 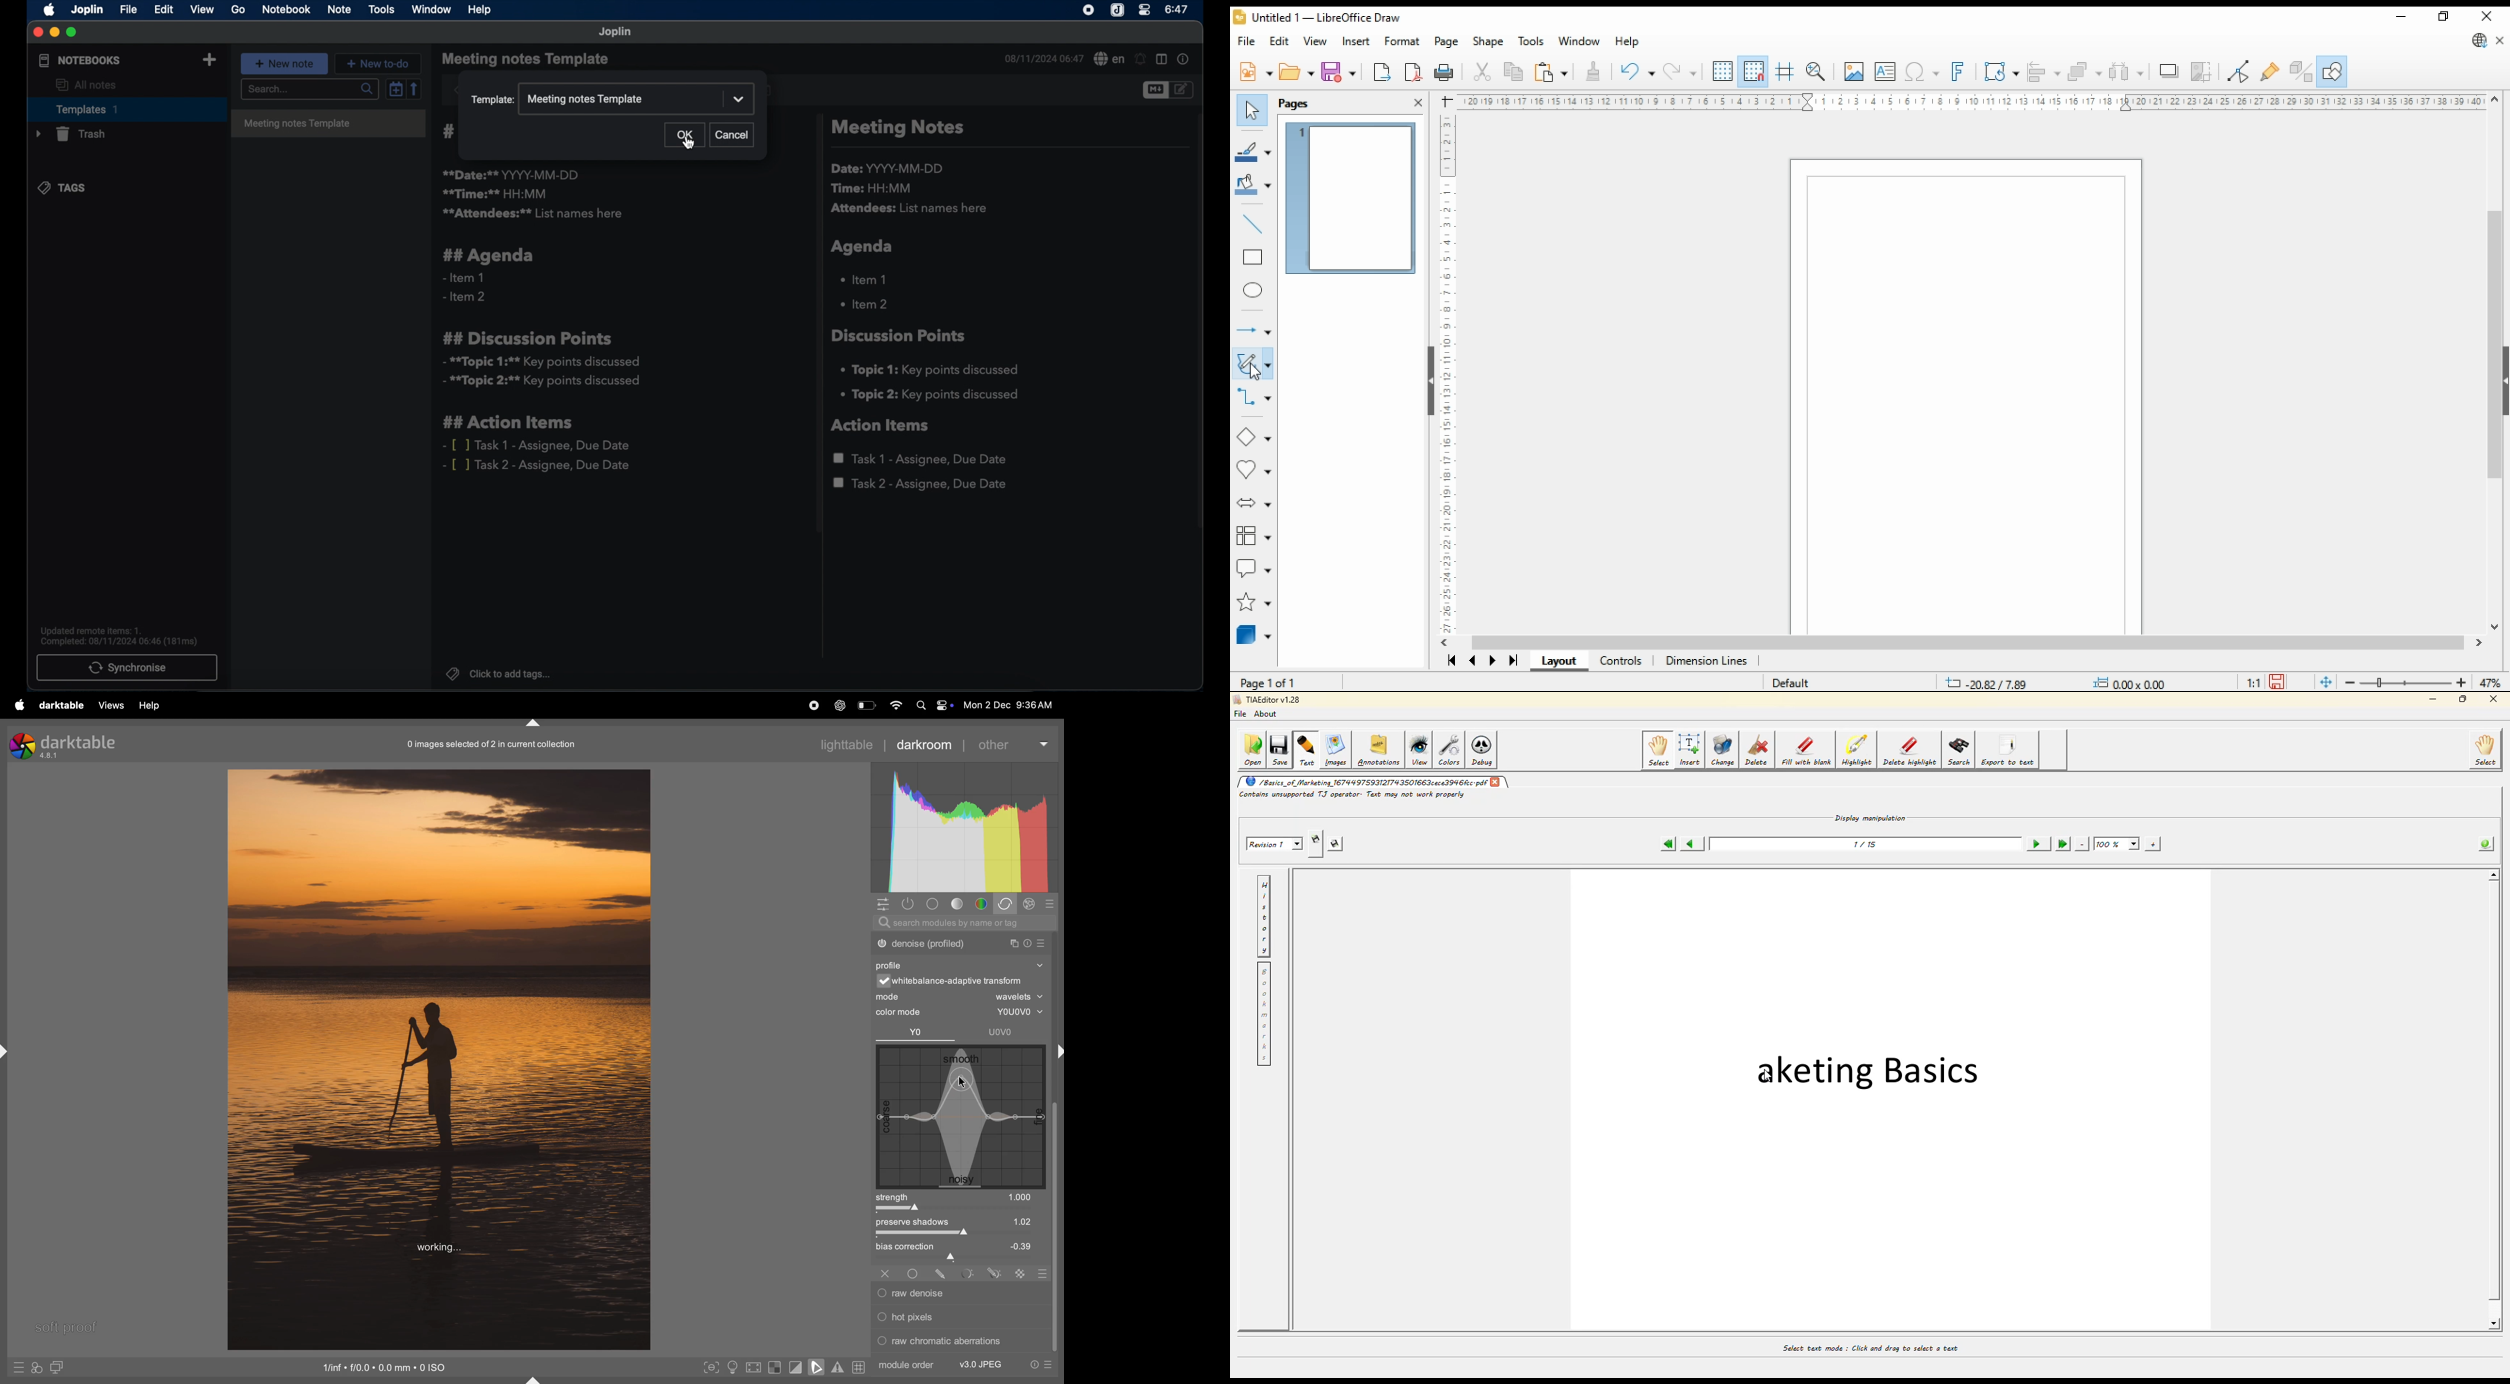 What do you see at coordinates (921, 484) in the screenshot?
I see `task 2 - assignee, due date` at bounding box center [921, 484].